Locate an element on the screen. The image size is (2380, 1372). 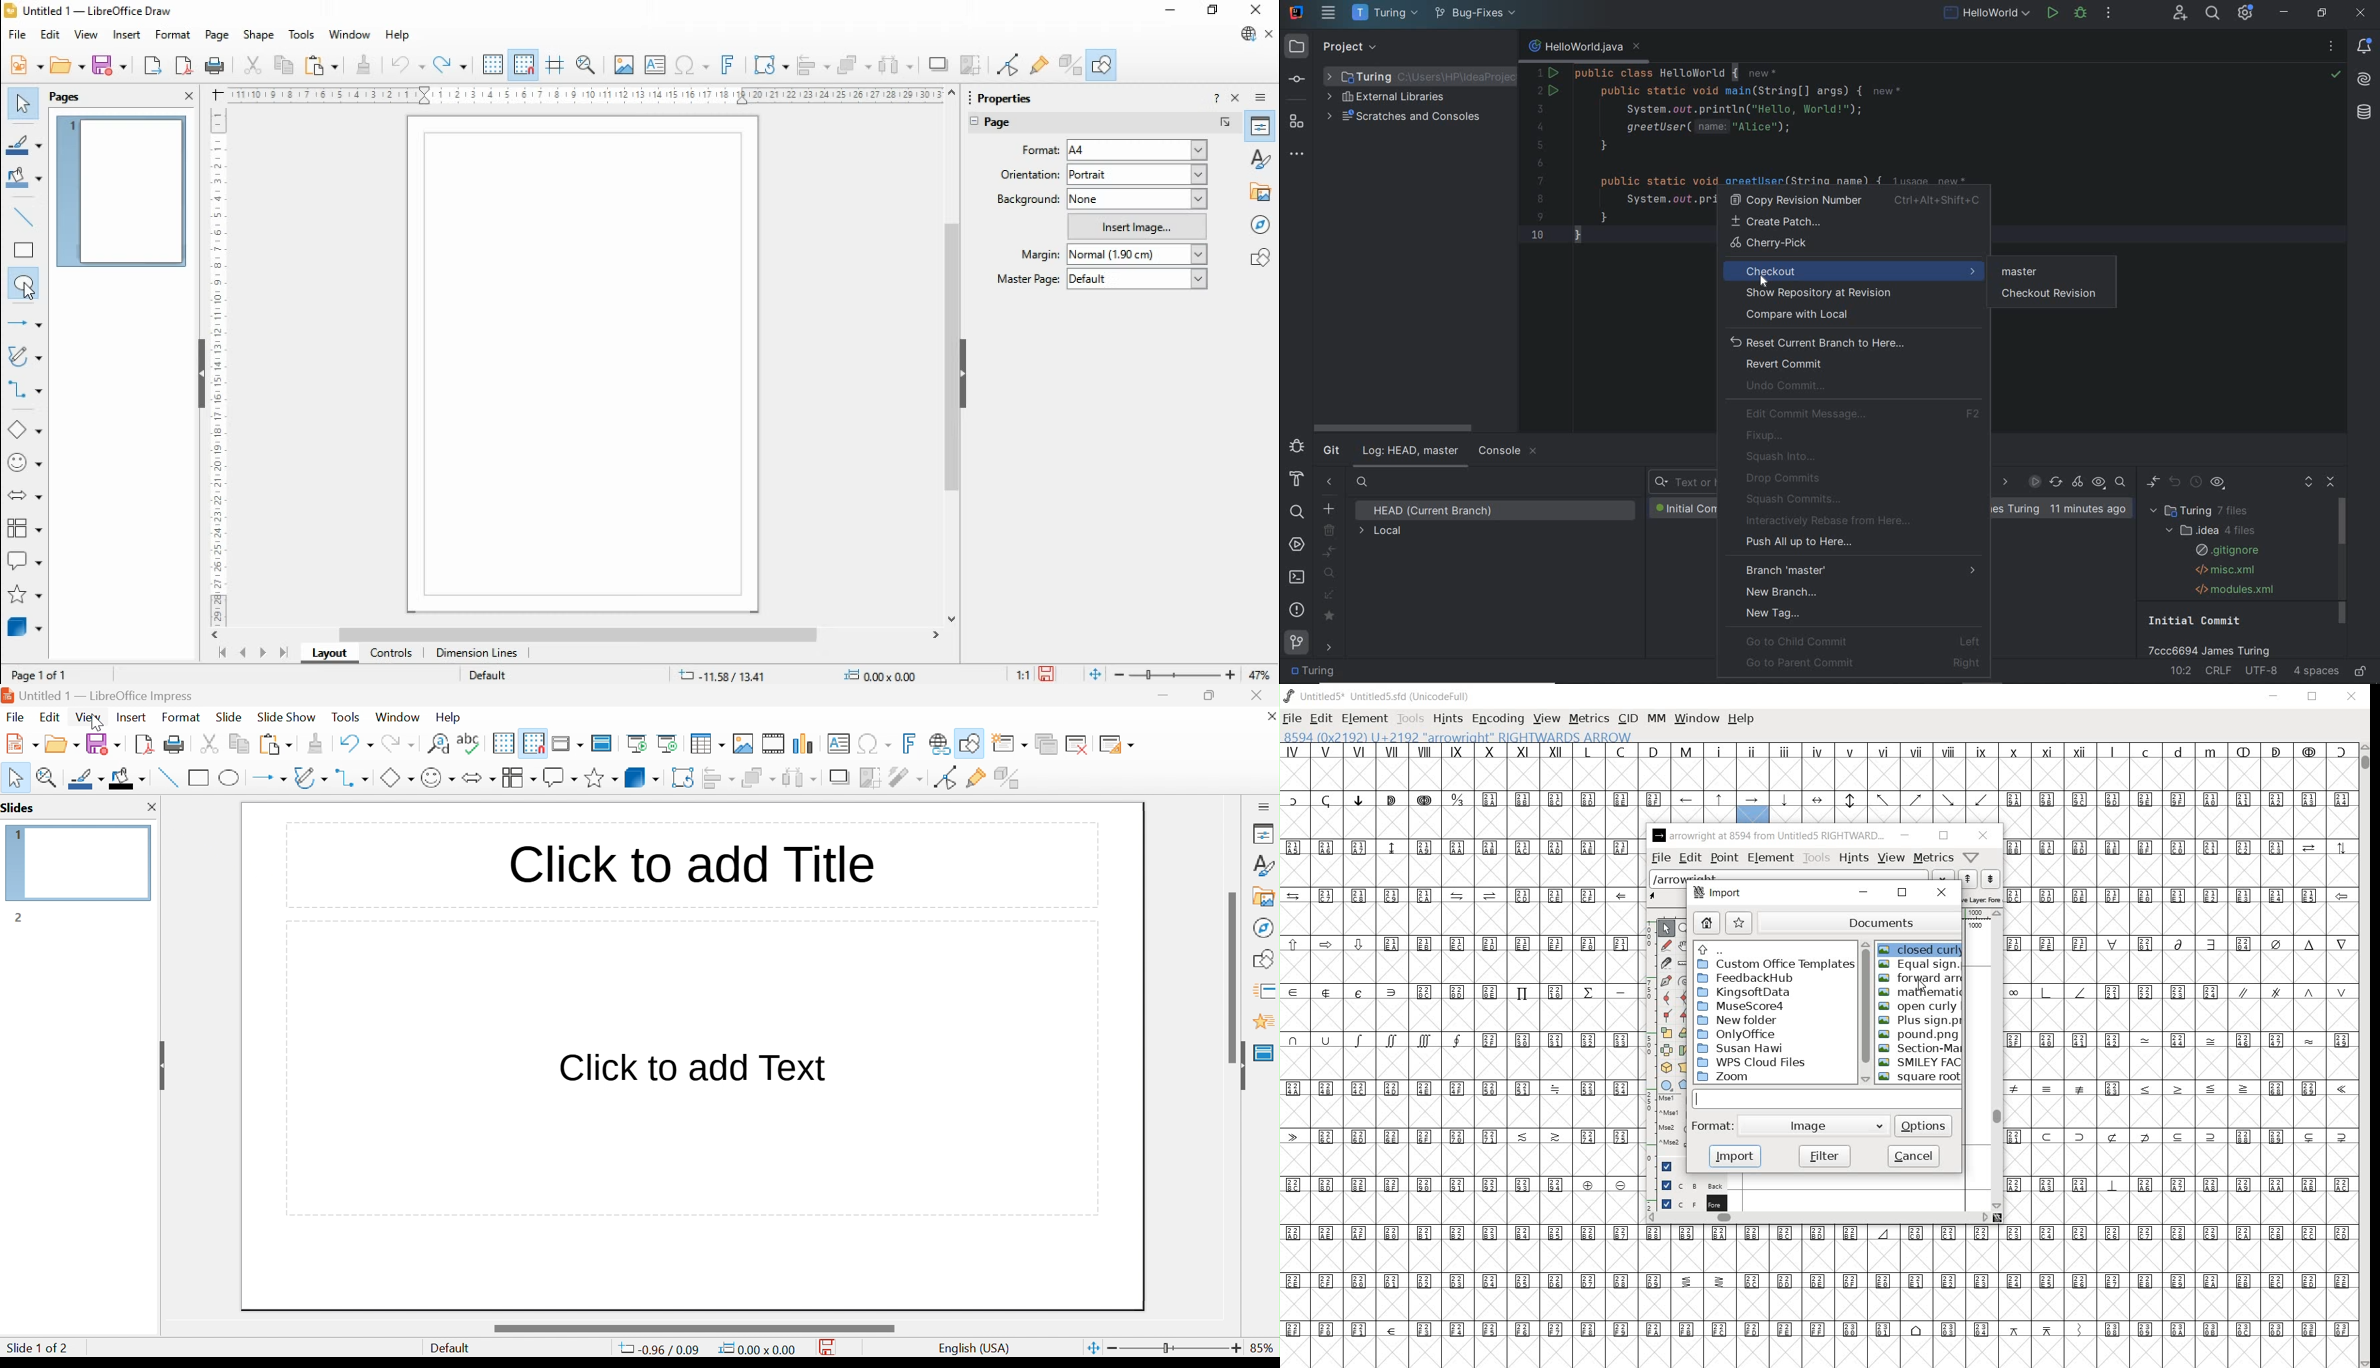
find and replace is located at coordinates (438, 742).